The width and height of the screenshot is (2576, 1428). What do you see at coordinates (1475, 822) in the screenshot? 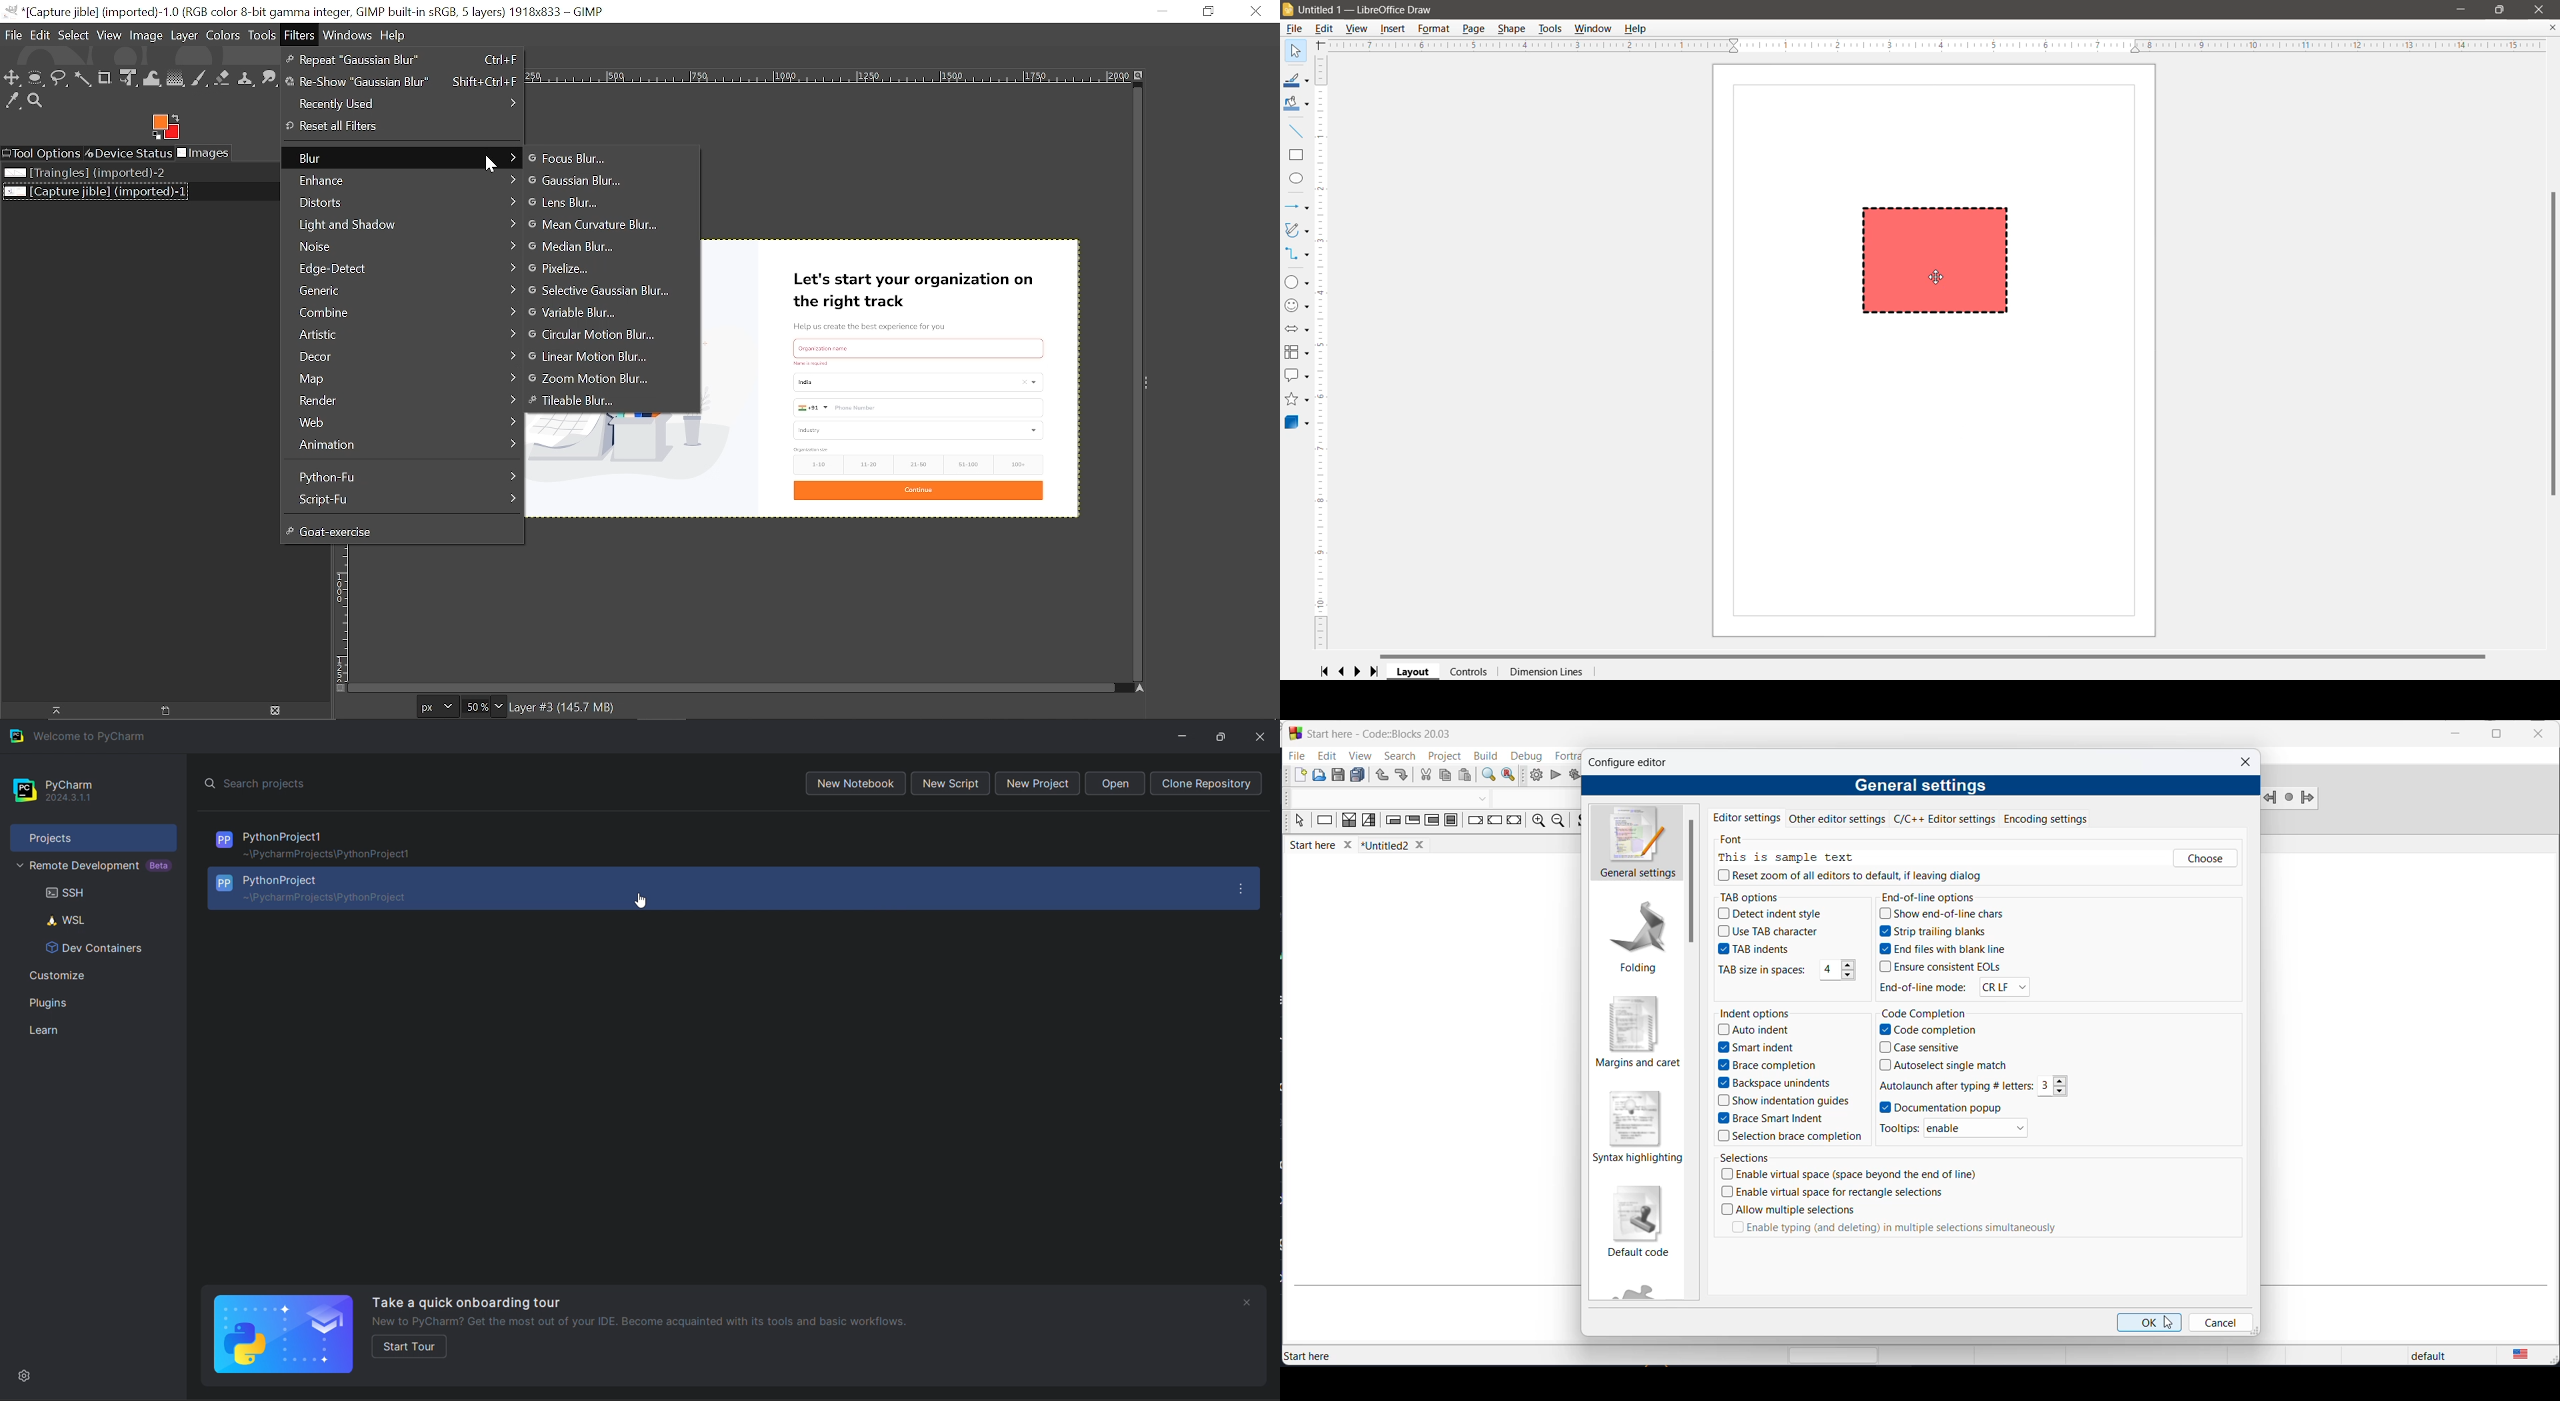
I see `break instruction` at bounding box center [1475, 822].